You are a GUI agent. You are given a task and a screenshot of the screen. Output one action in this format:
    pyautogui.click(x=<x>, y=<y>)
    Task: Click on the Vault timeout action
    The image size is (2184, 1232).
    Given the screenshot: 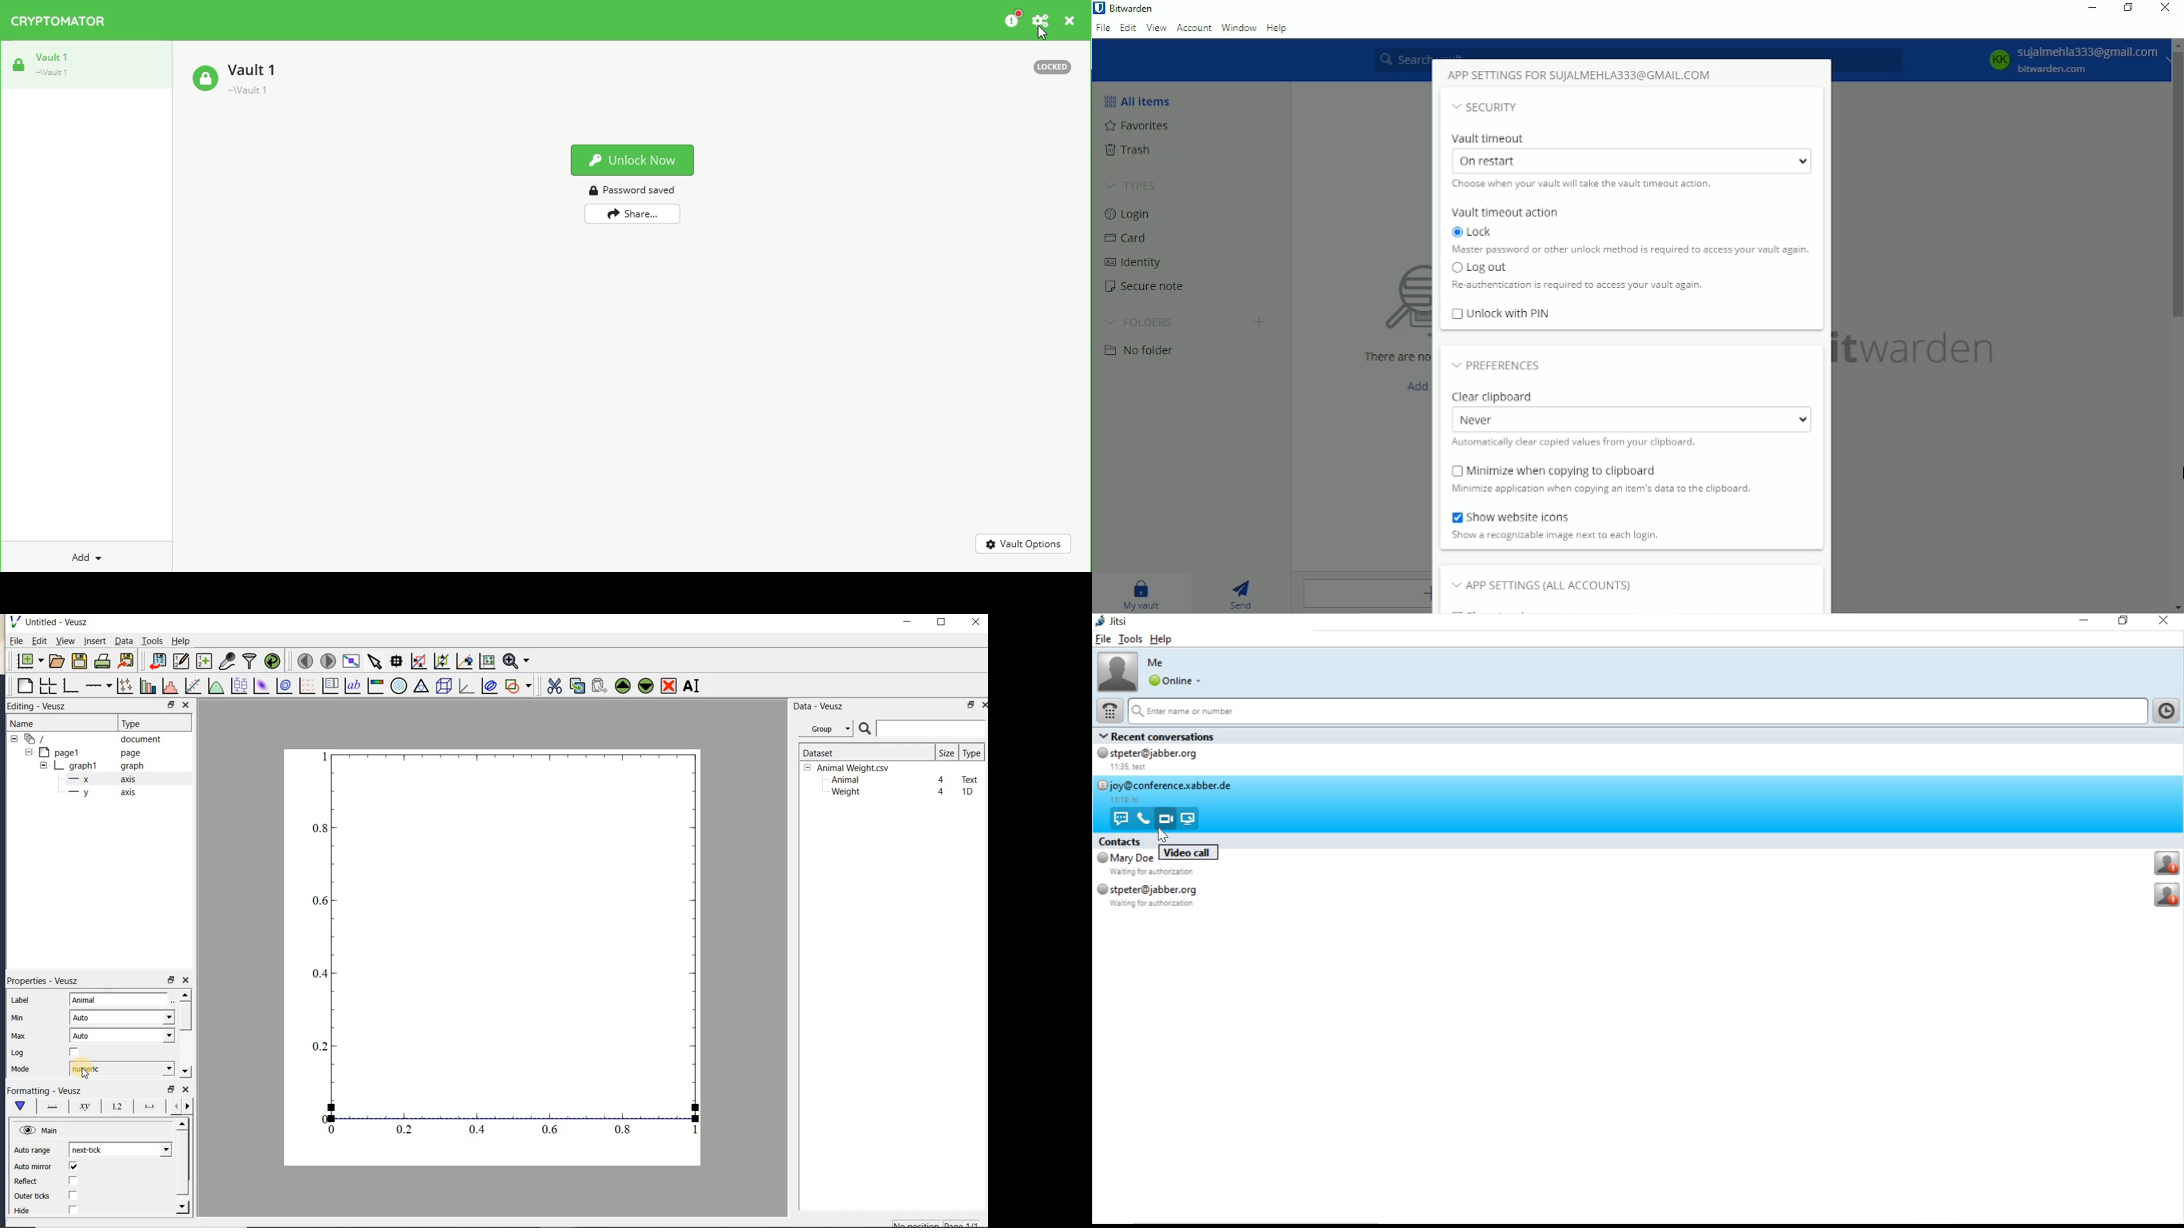 What is the action you would take?
    pyautogui.click(x=1504, y=212)
    